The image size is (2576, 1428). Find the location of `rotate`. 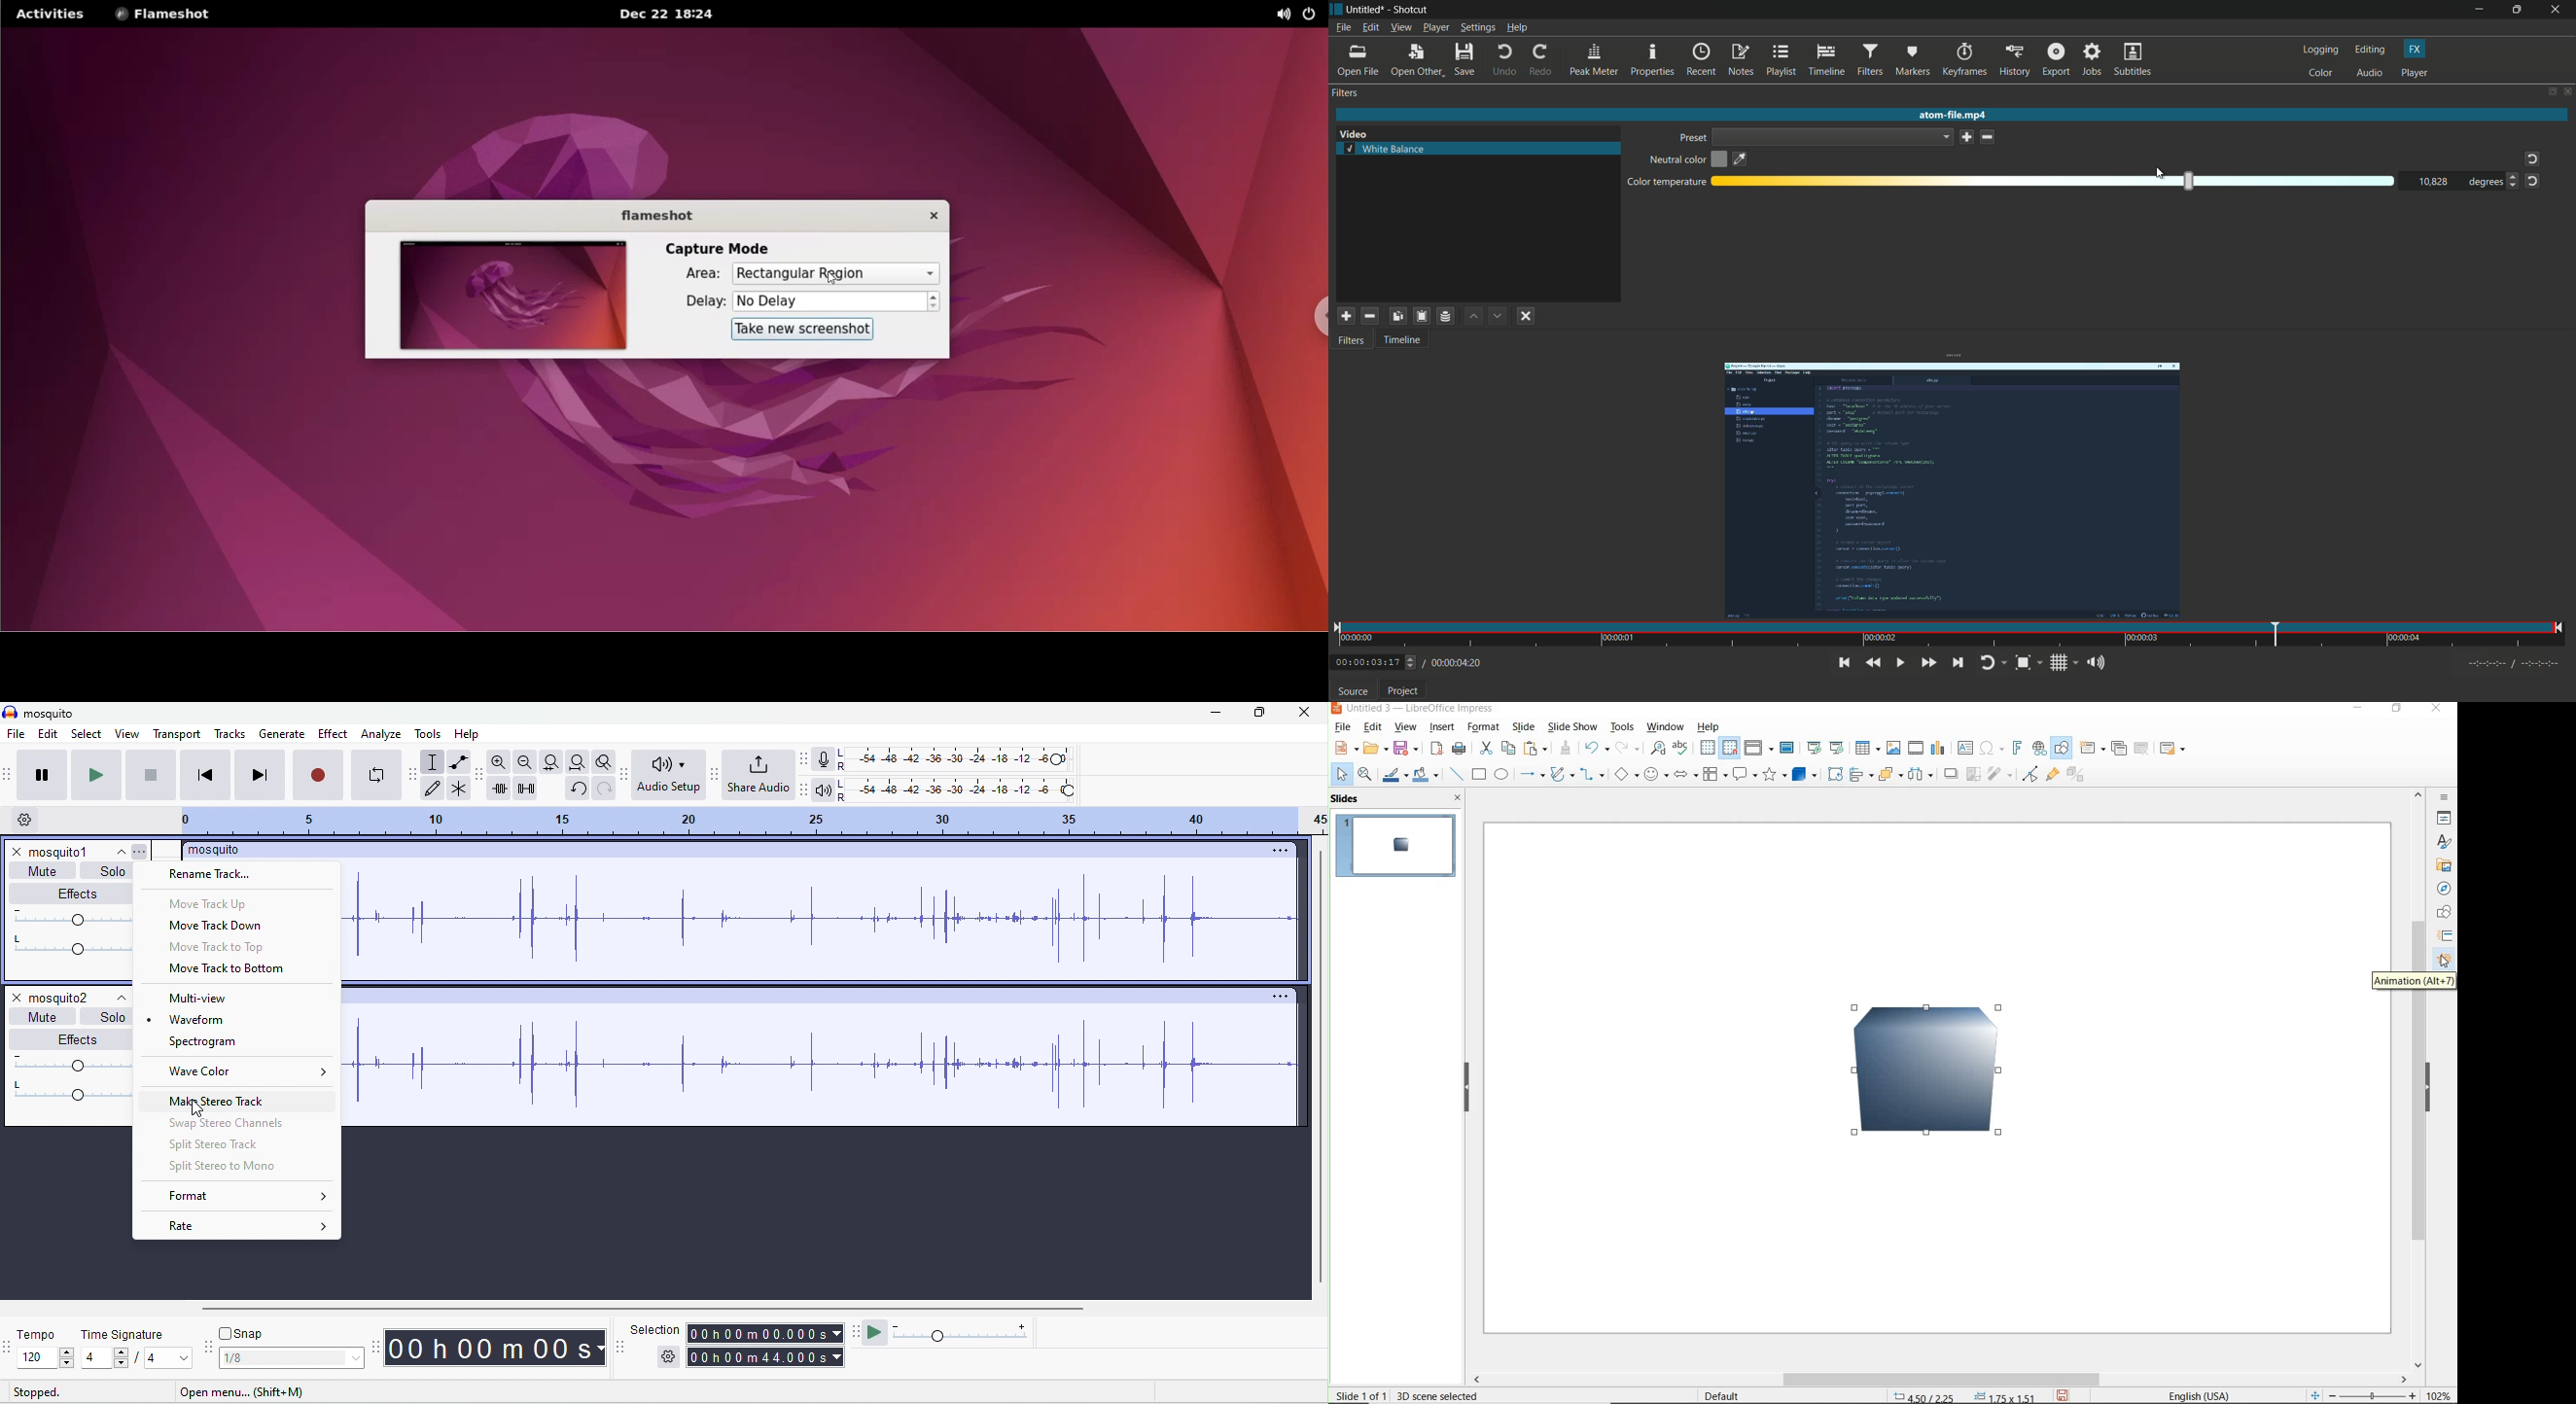

rotate is located at coordinates (1837, 774).